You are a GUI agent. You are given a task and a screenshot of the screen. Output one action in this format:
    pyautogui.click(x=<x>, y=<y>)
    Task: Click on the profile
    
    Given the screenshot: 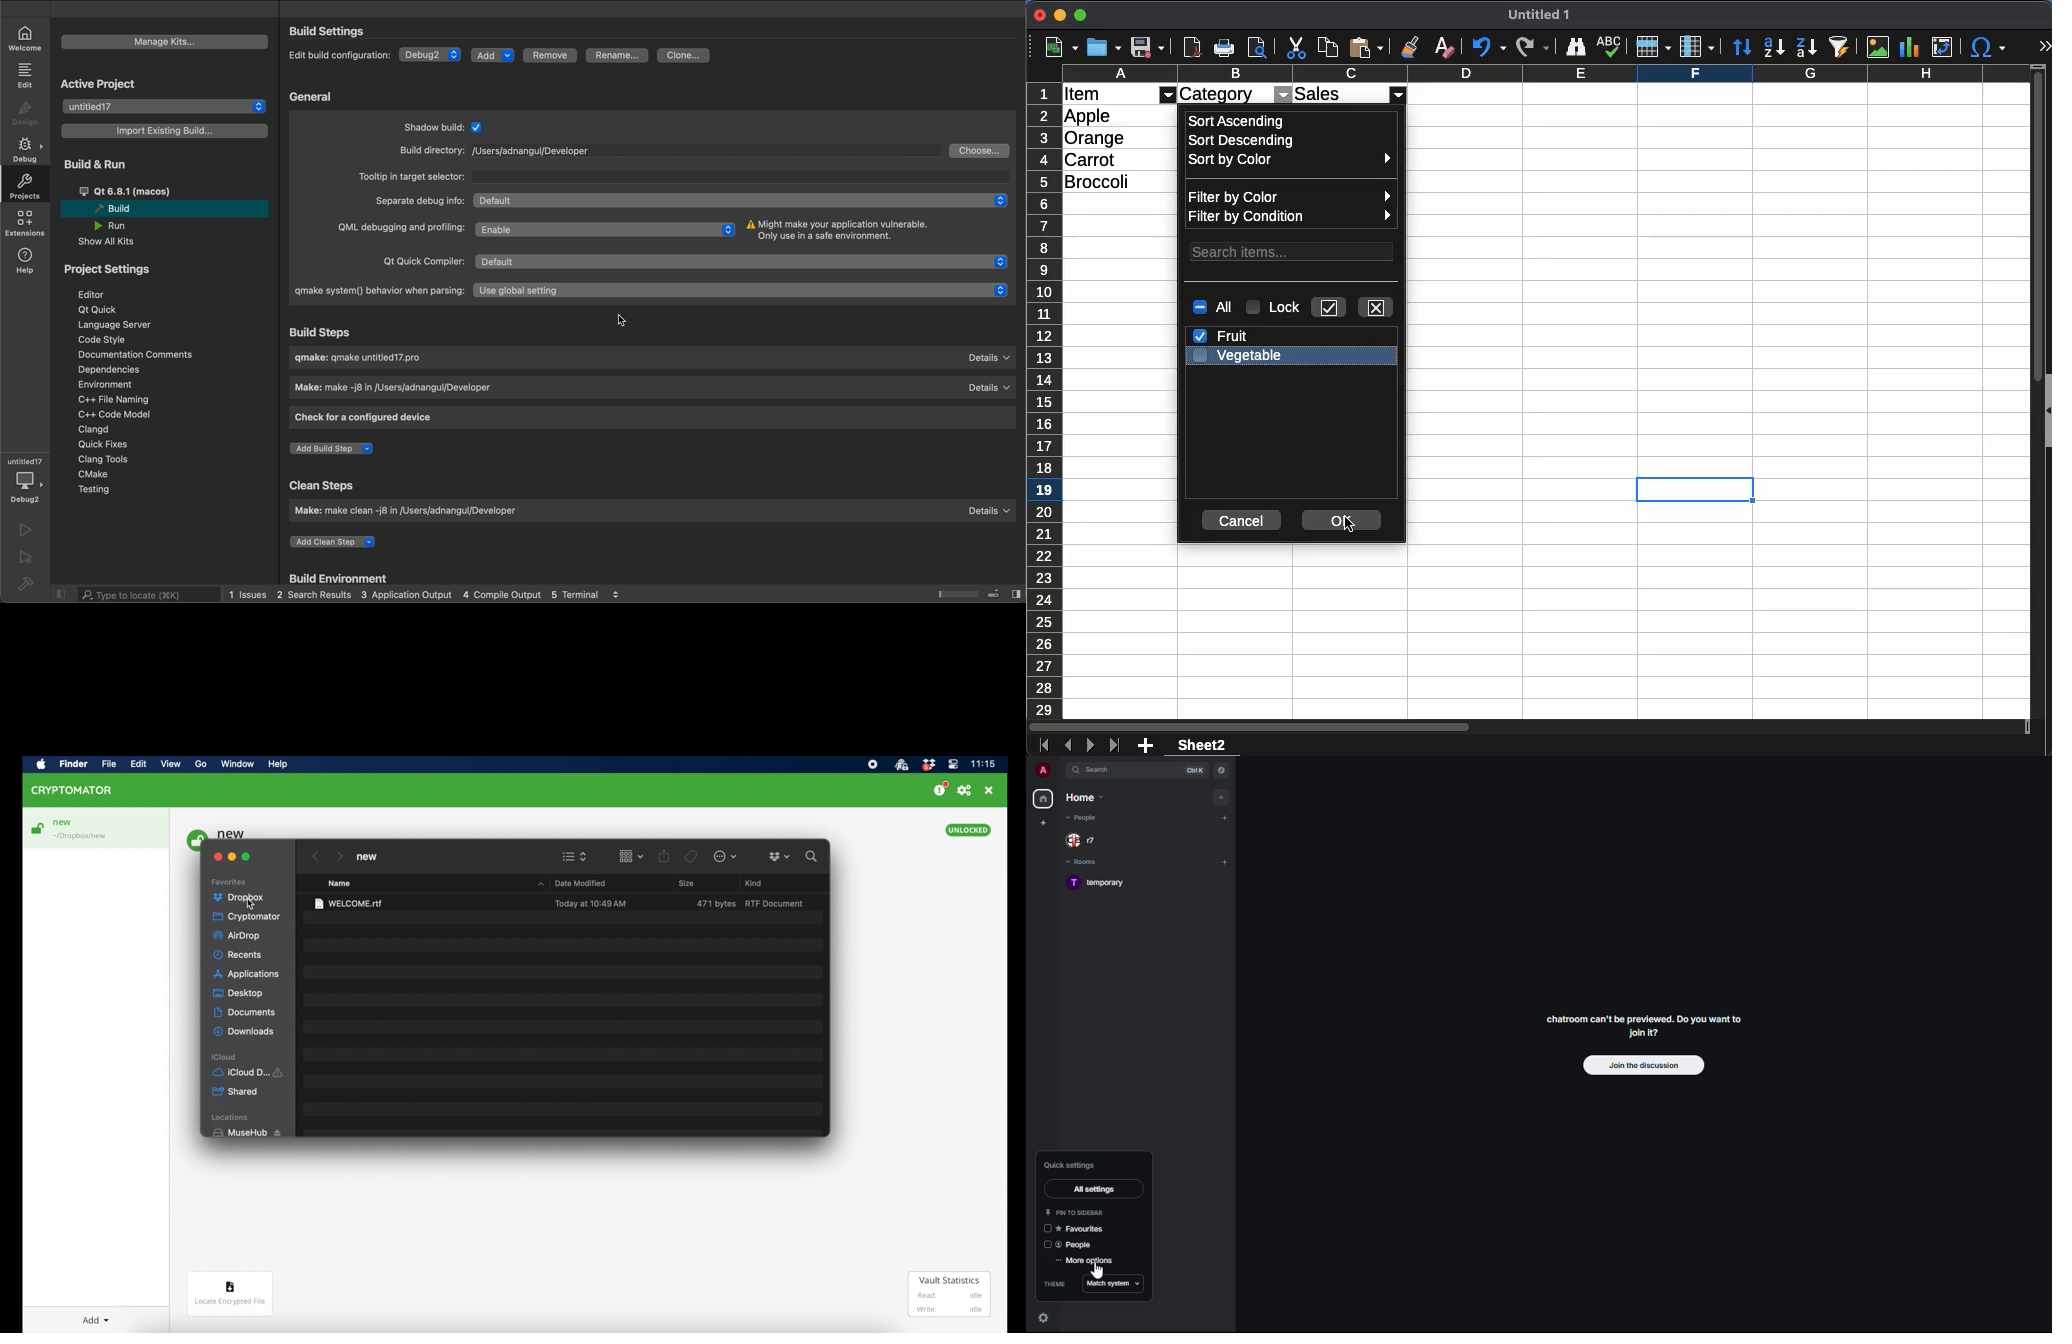 What is the action you would take?
    pyautogui.click(x=1043, y=770)
    